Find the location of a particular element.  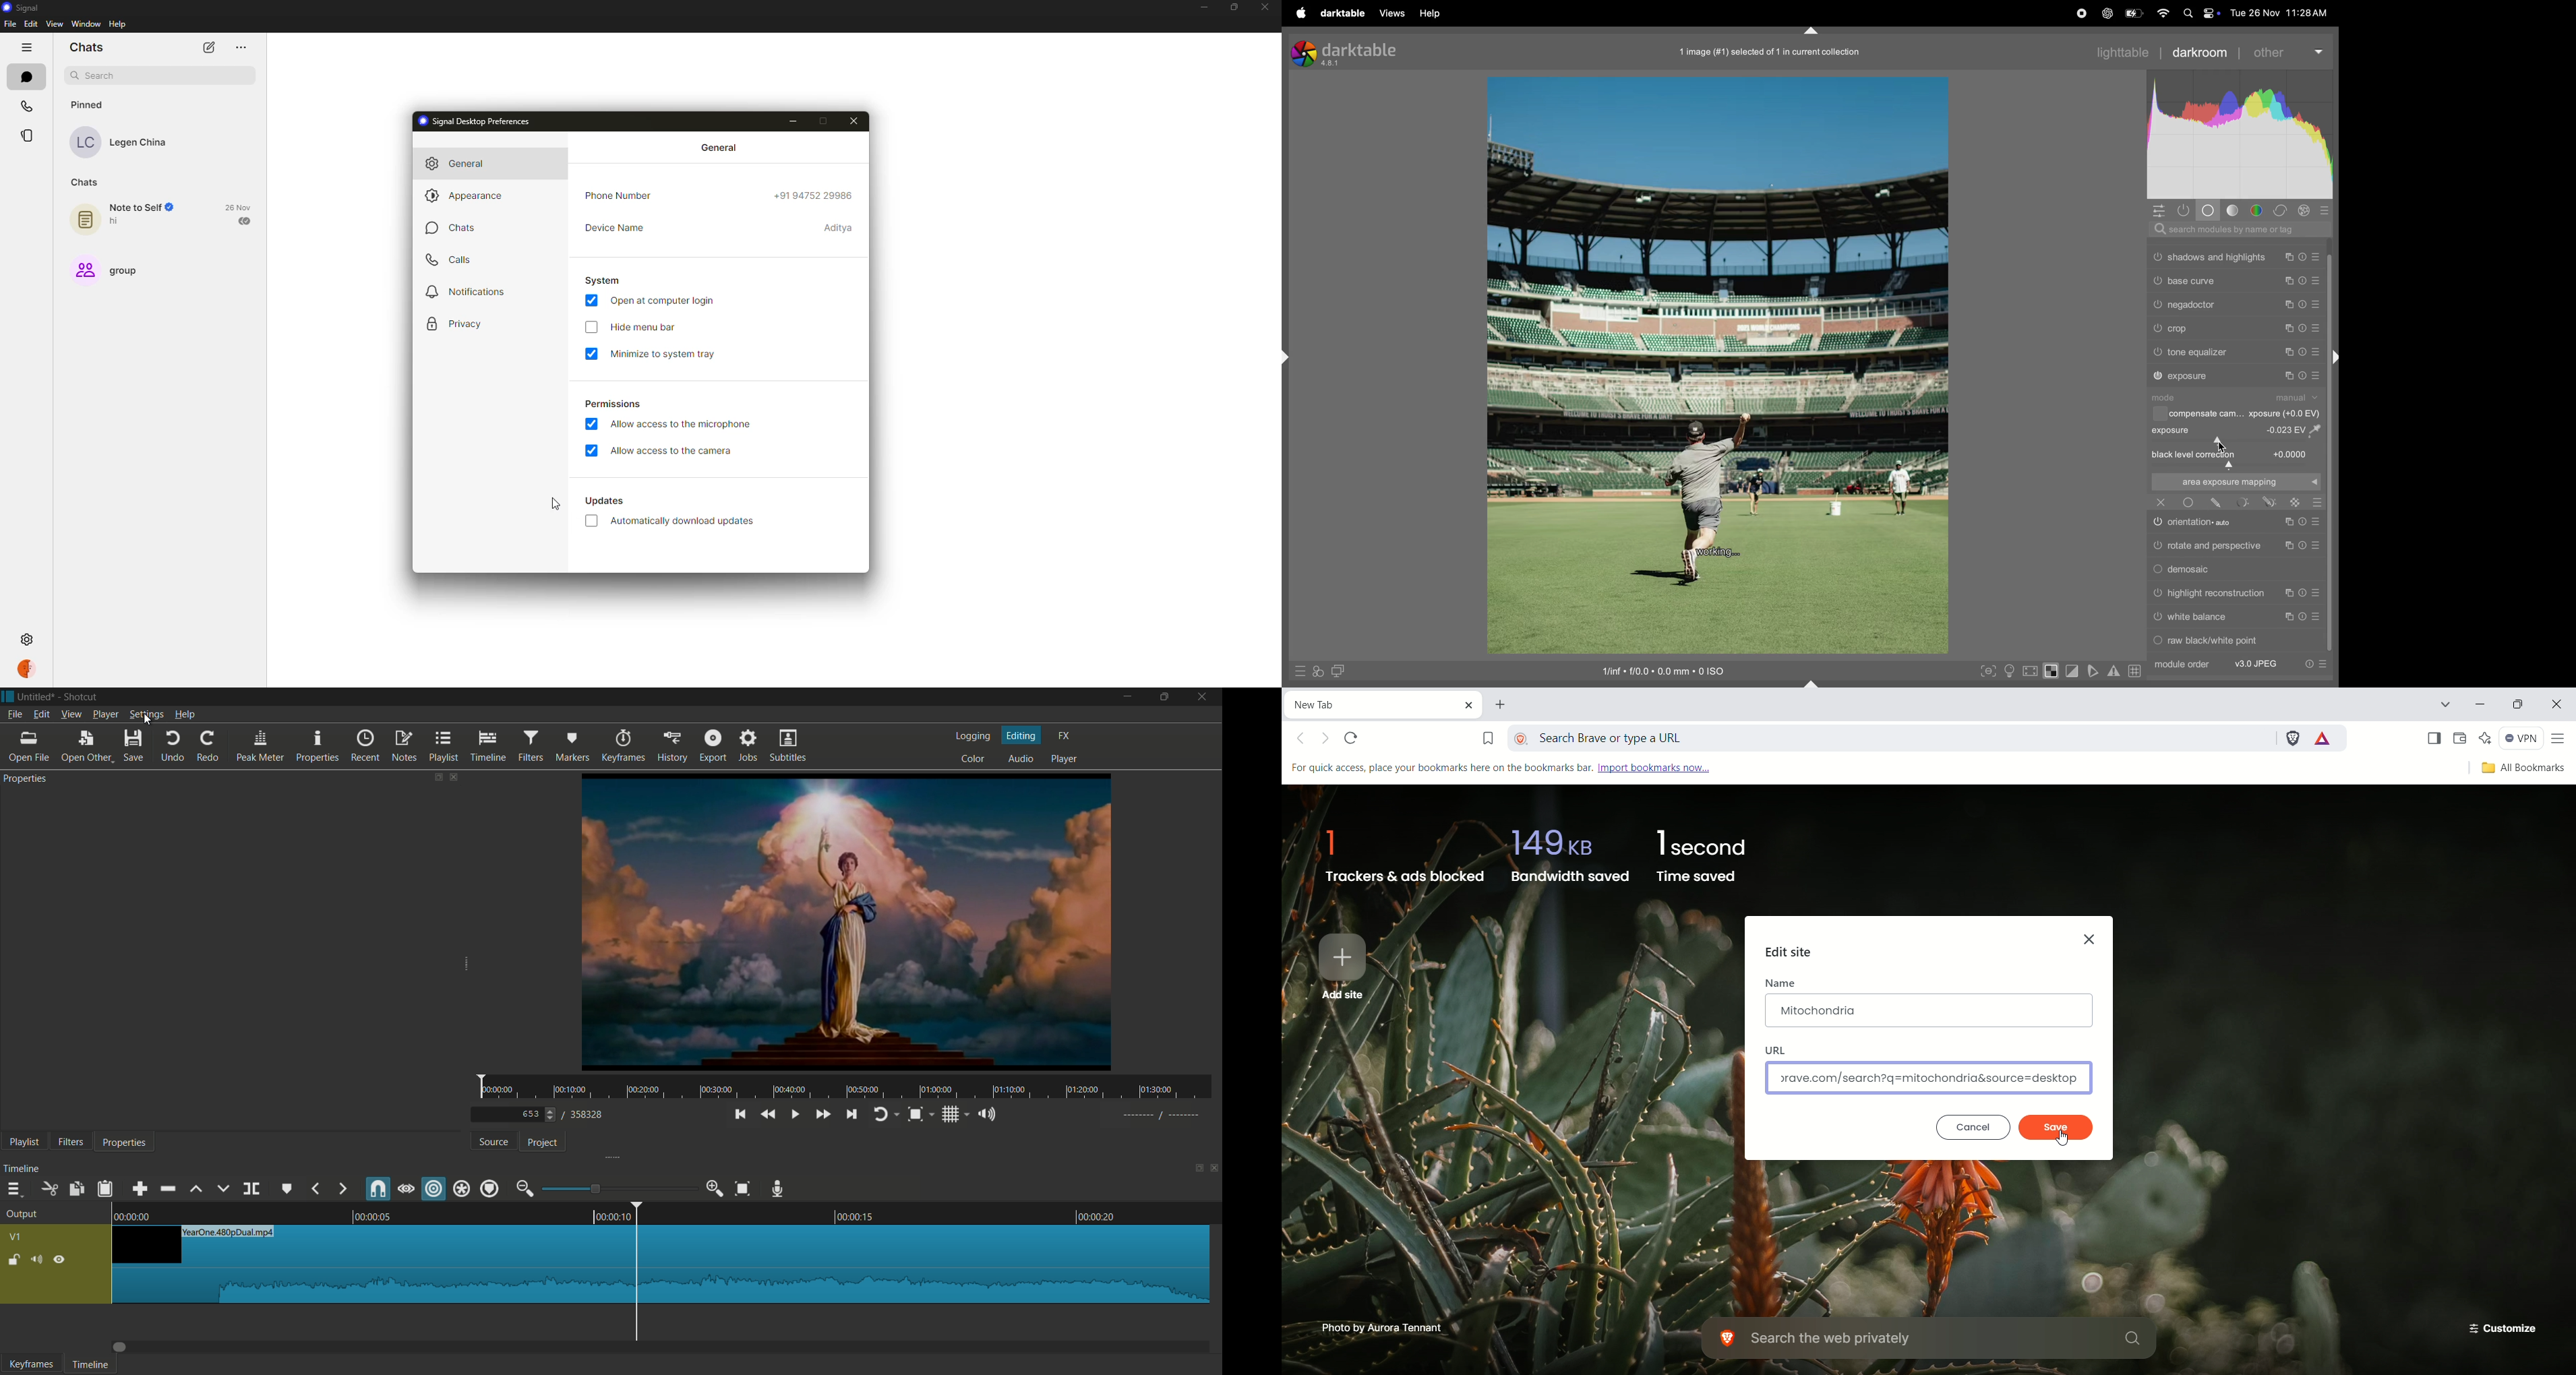

enabled is located at coordinates (592, 300).